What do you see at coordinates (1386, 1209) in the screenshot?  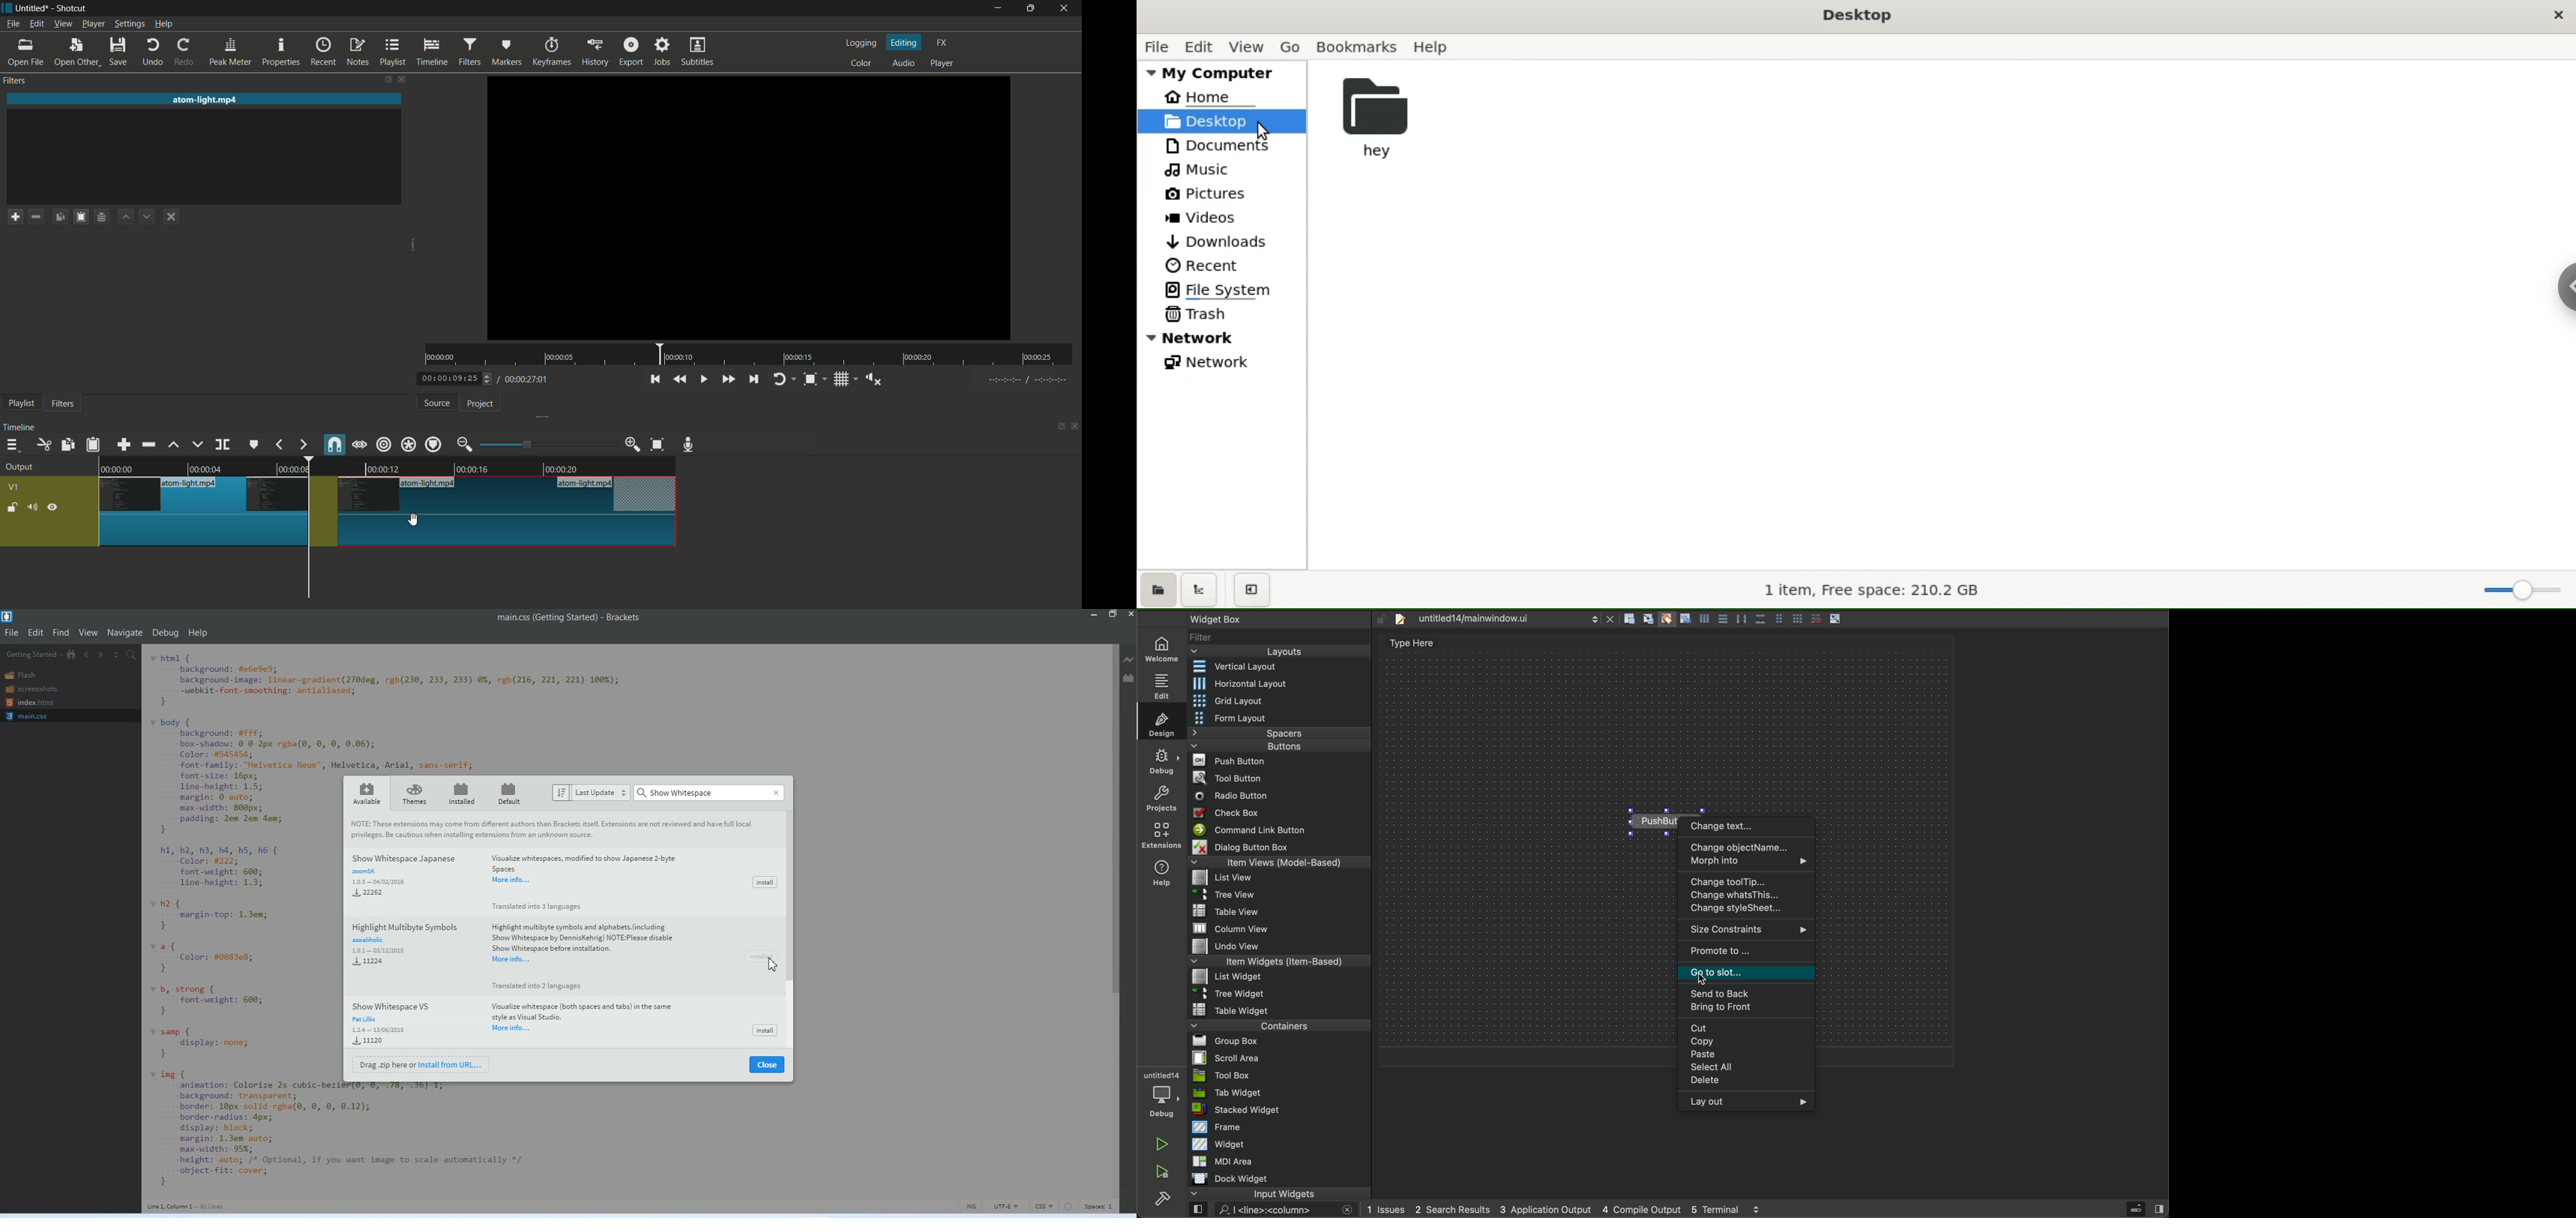 I see `1 issues` at bounding box center [1386, 1209].